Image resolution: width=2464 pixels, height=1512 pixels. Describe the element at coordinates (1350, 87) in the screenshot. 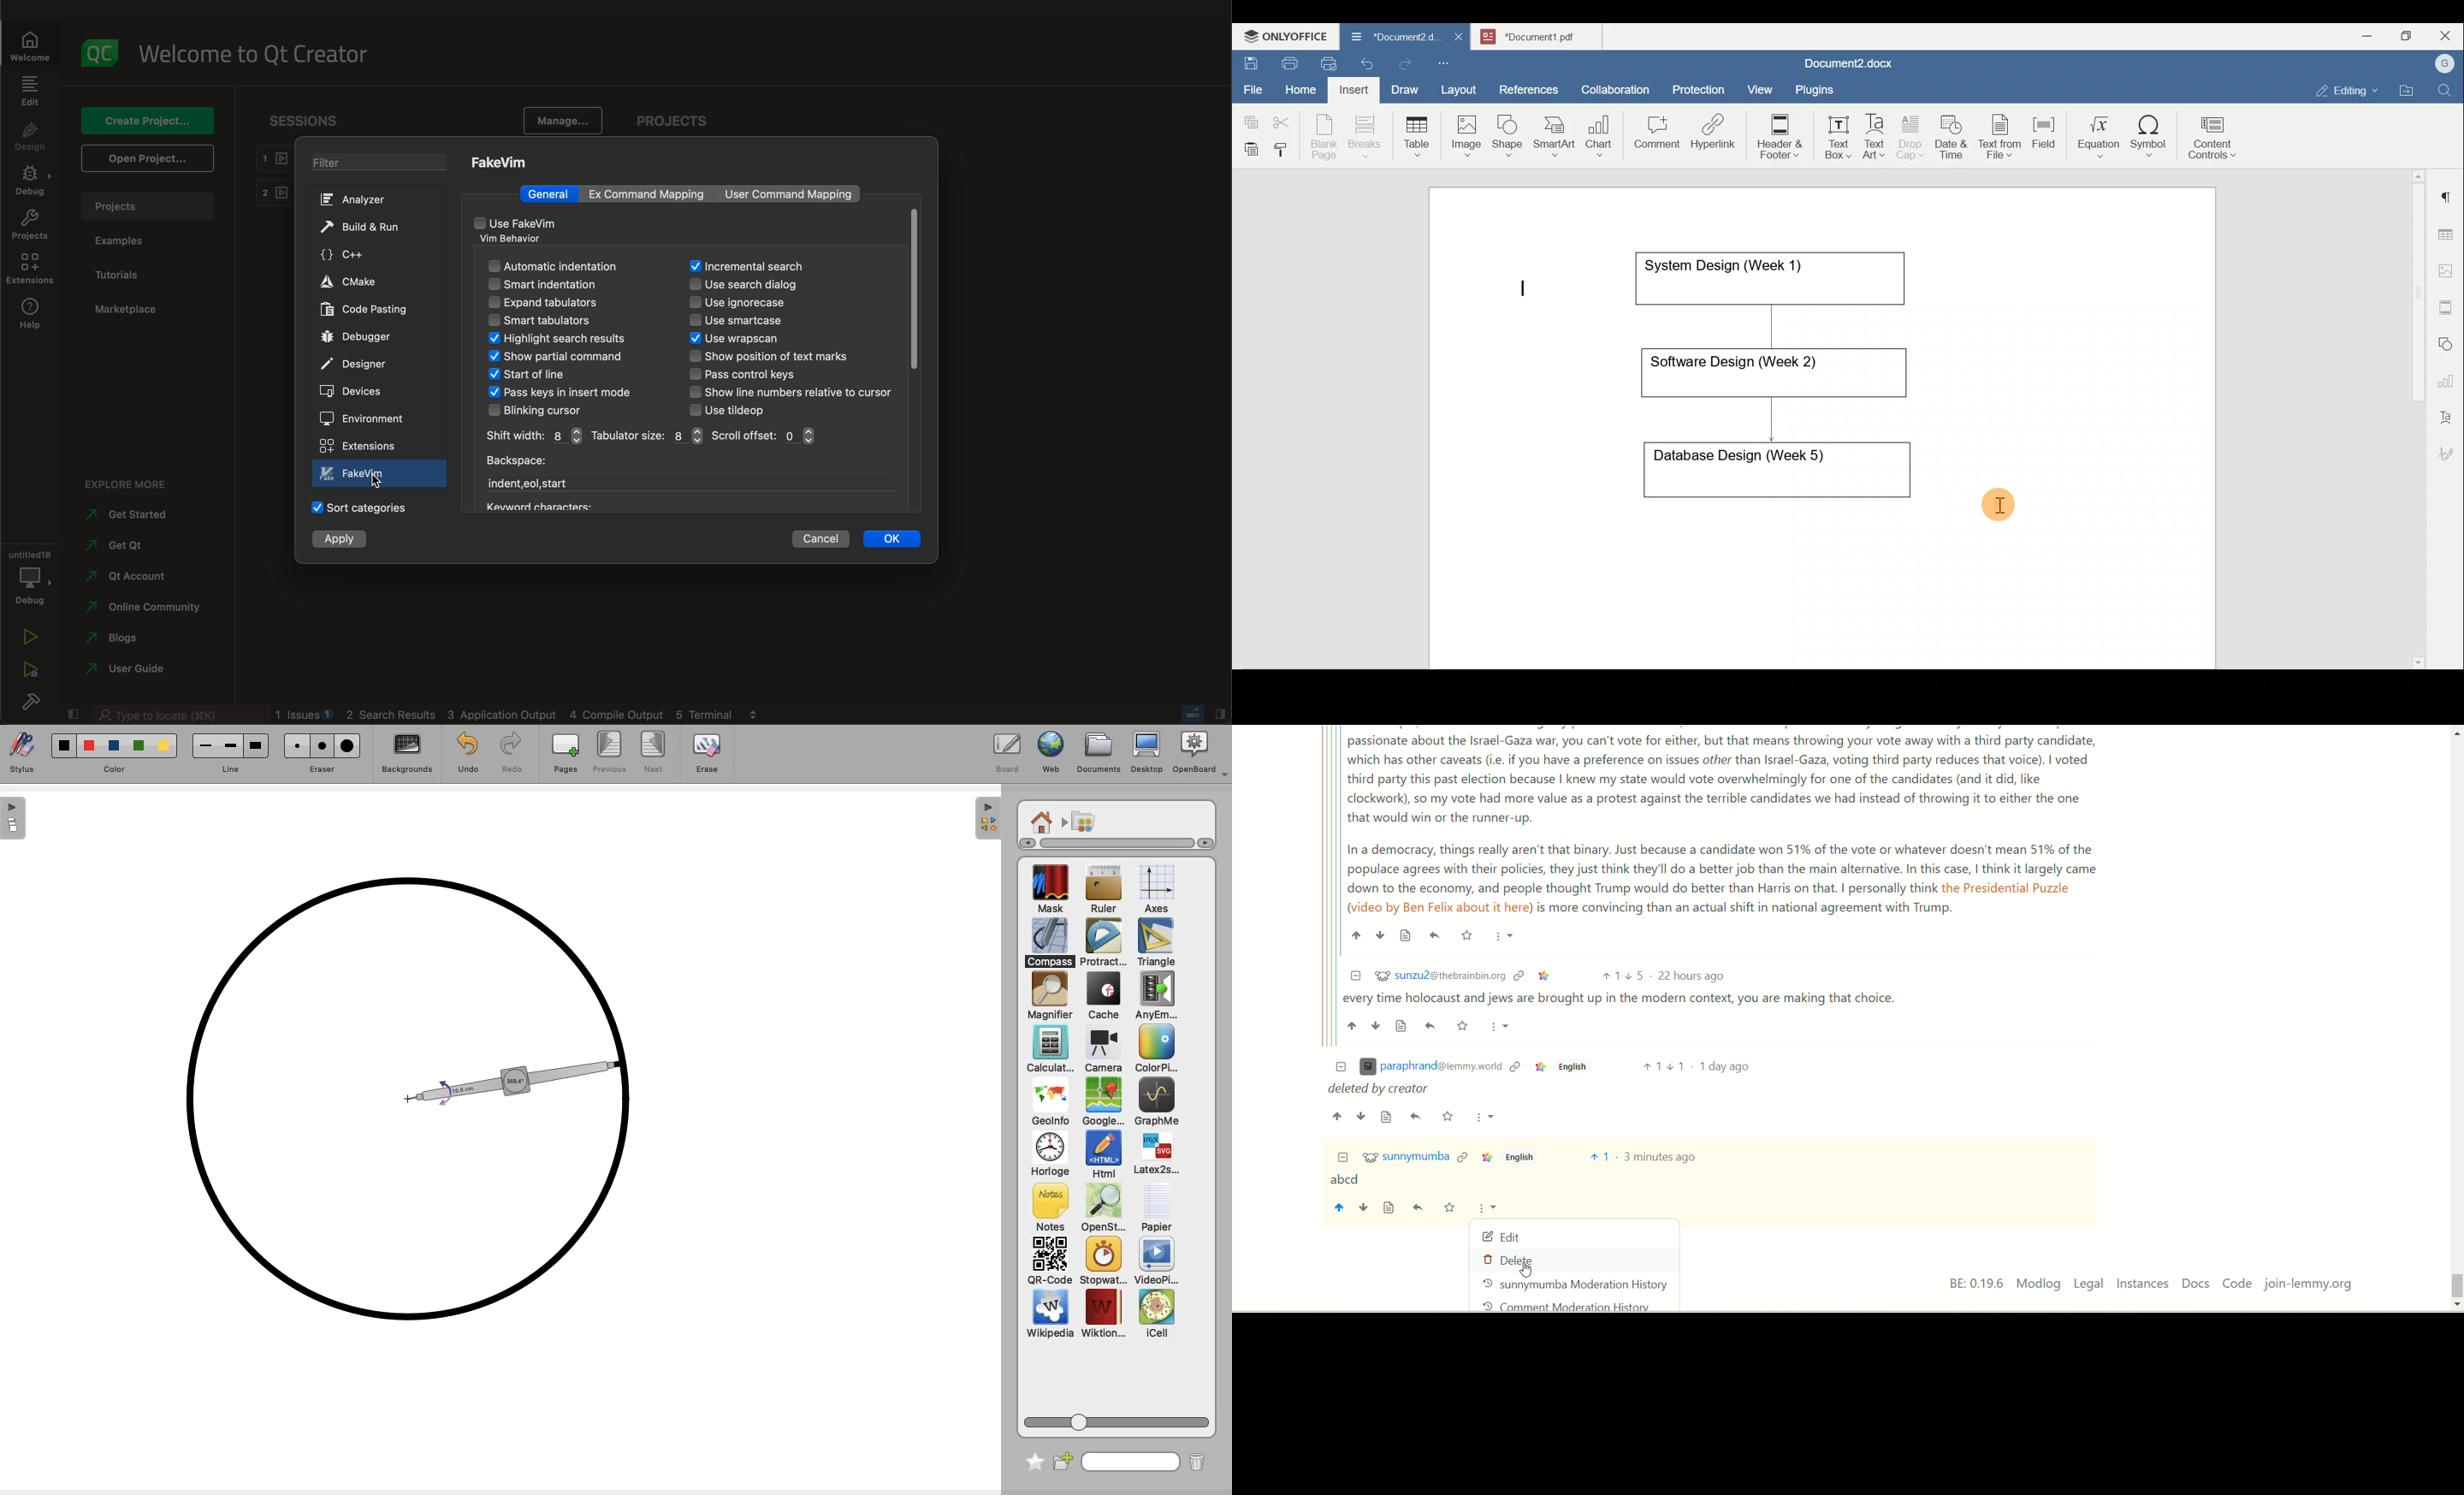

I see `Insert` at that location.